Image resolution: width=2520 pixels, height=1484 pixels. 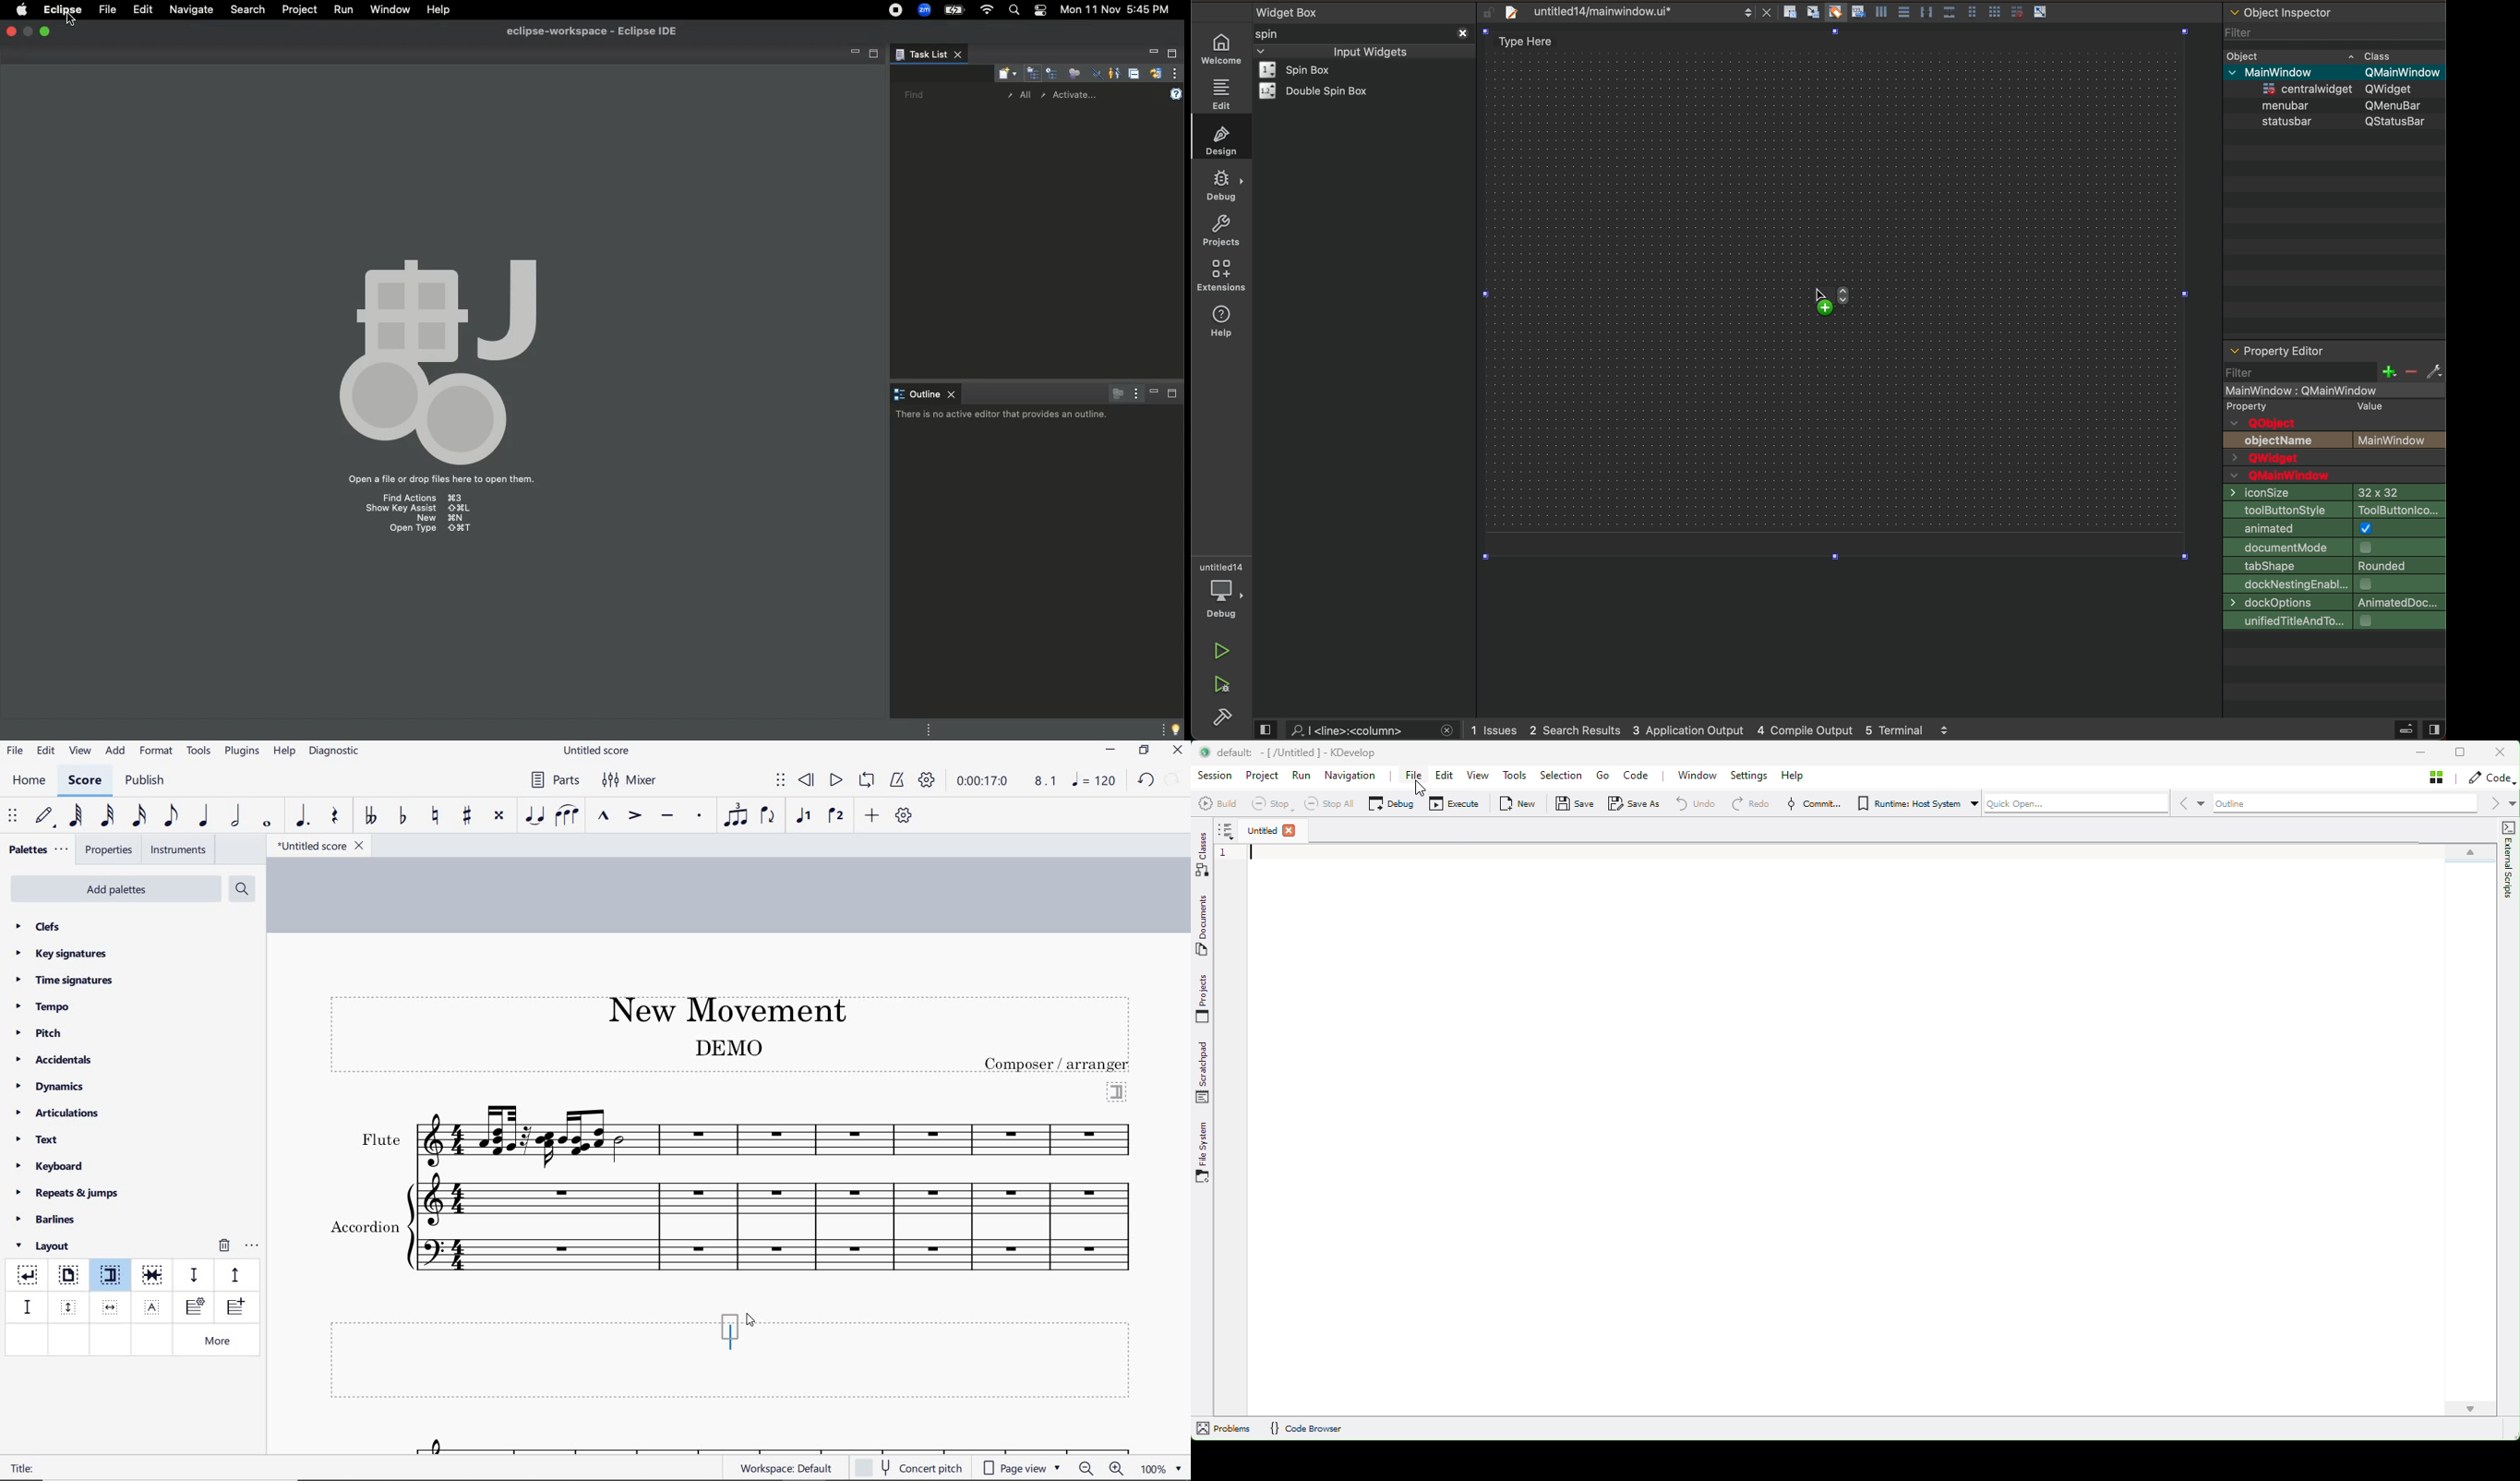 I want to click on Instrument: Accordion, so click(x=778, y=1238).